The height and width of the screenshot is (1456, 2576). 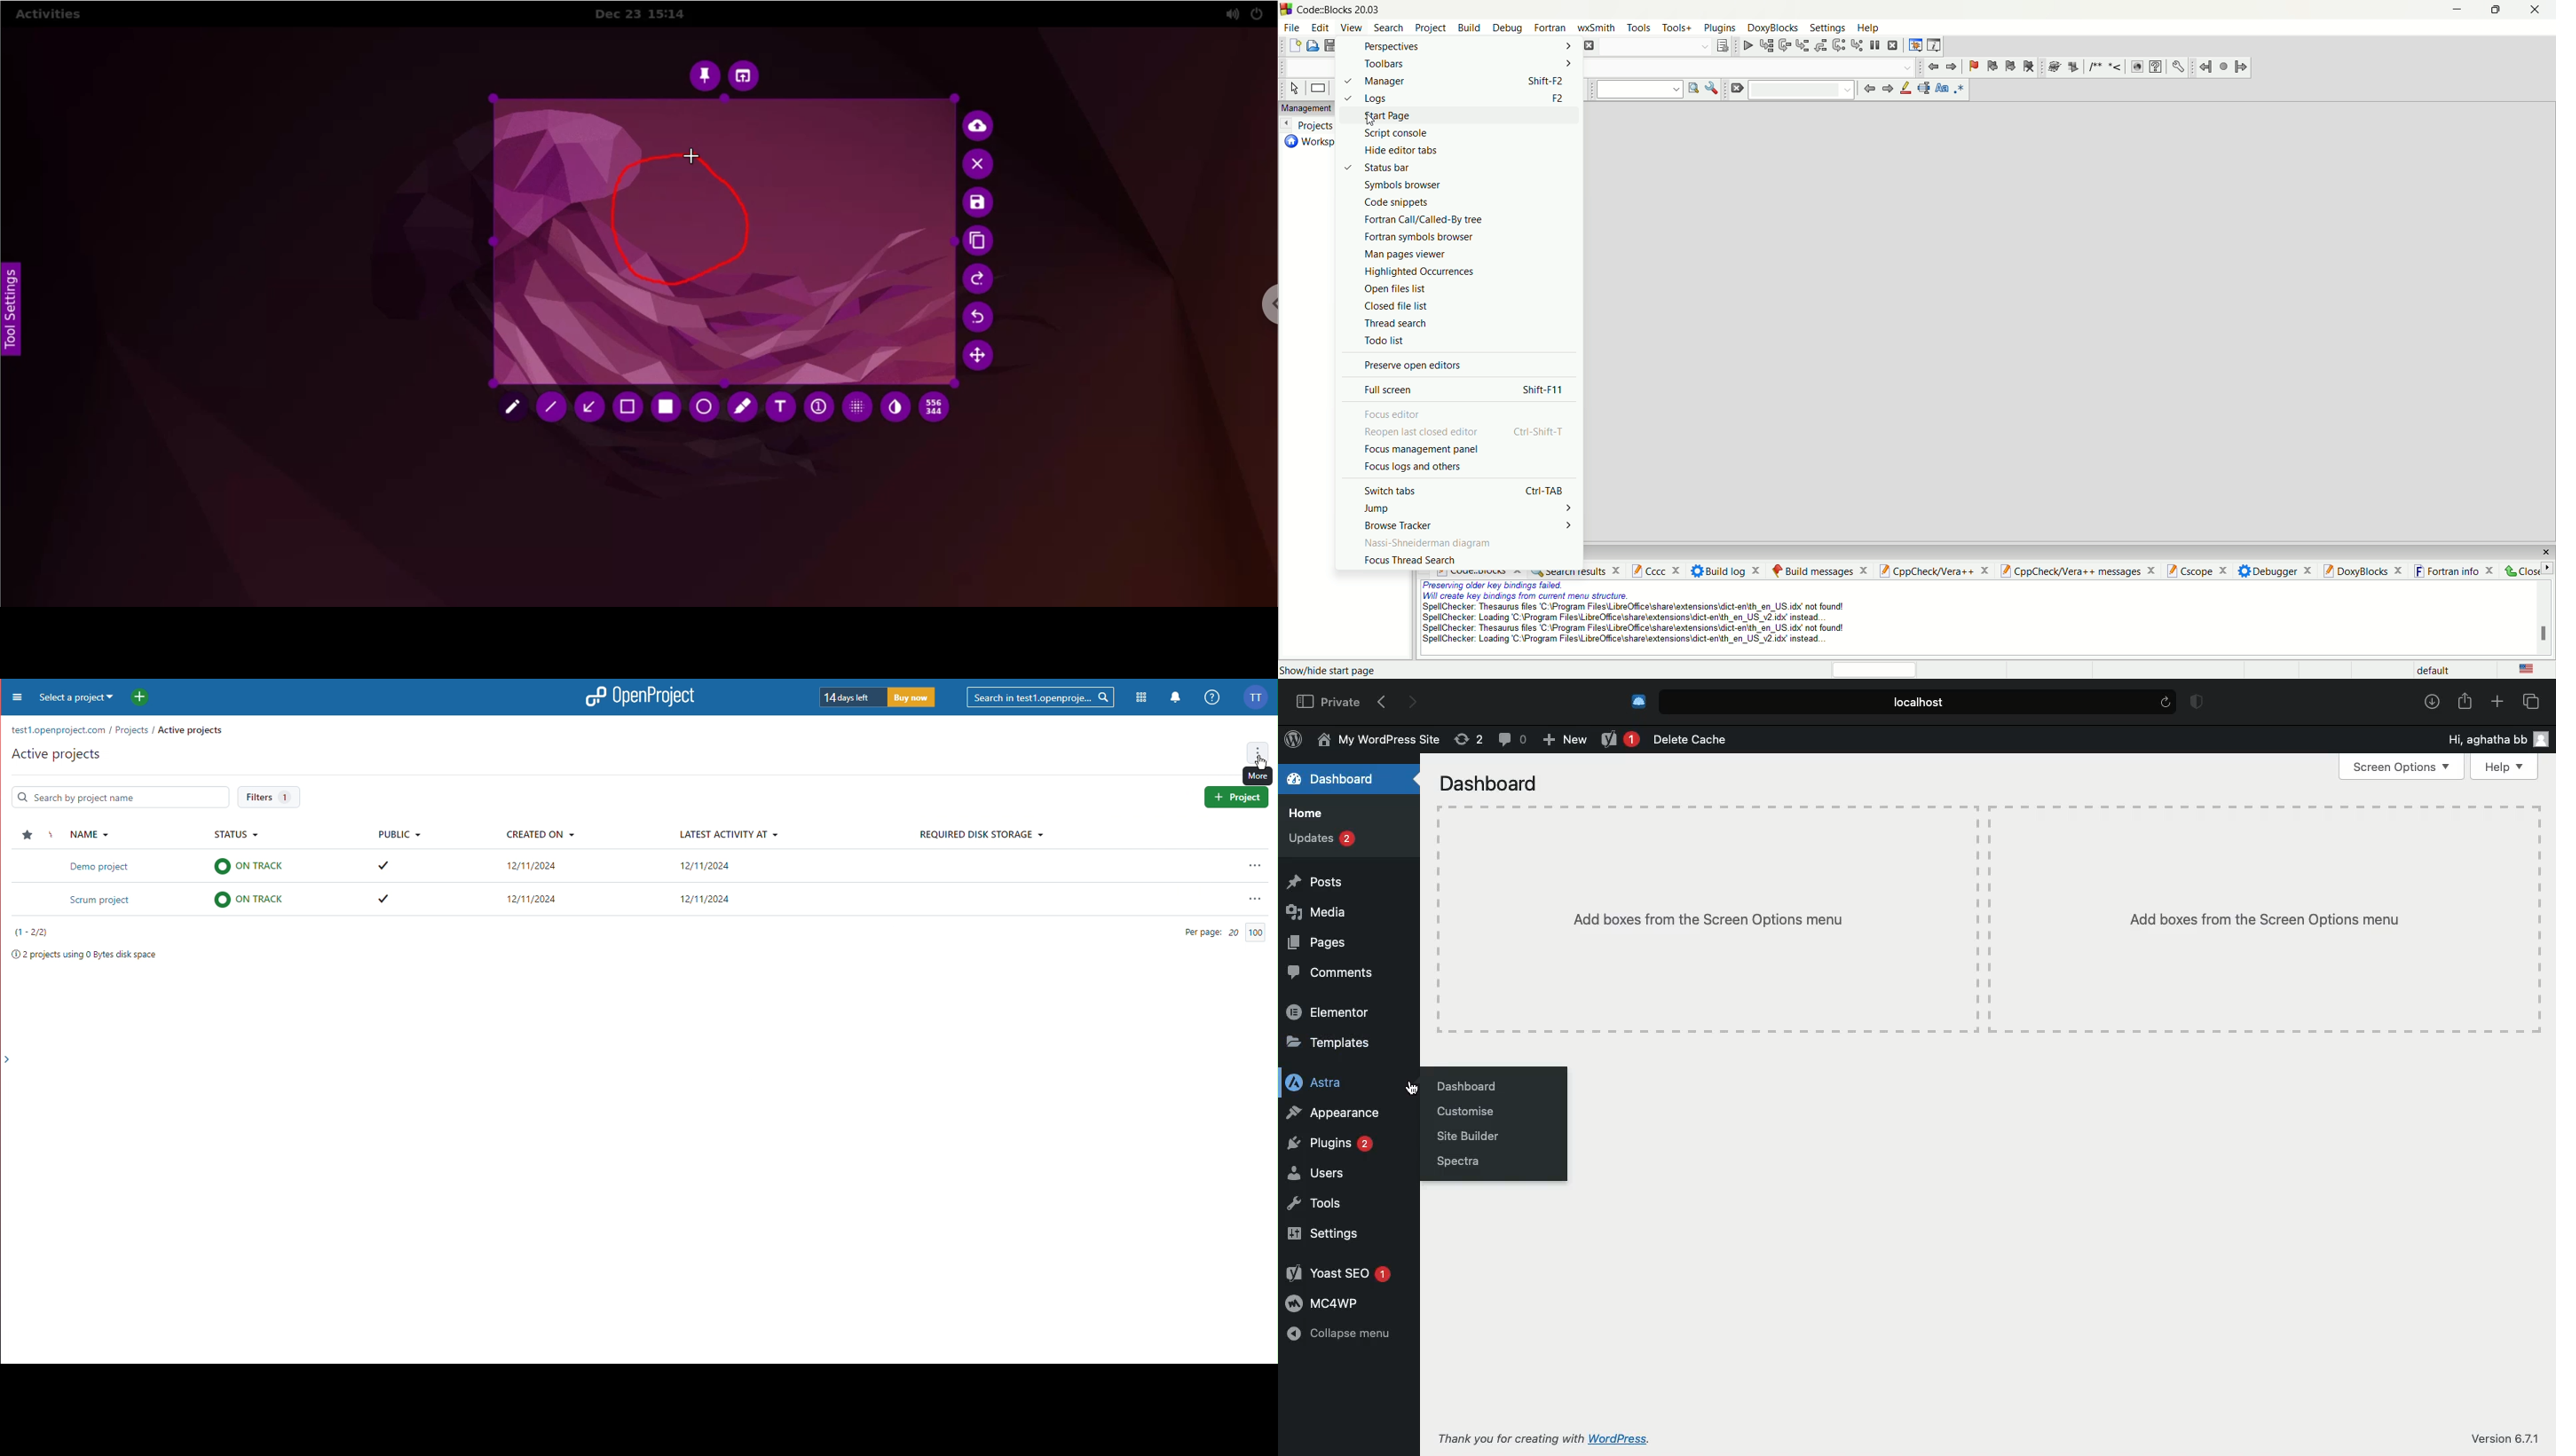 I want to click on browse tracker, so click(x=1472, y=524).